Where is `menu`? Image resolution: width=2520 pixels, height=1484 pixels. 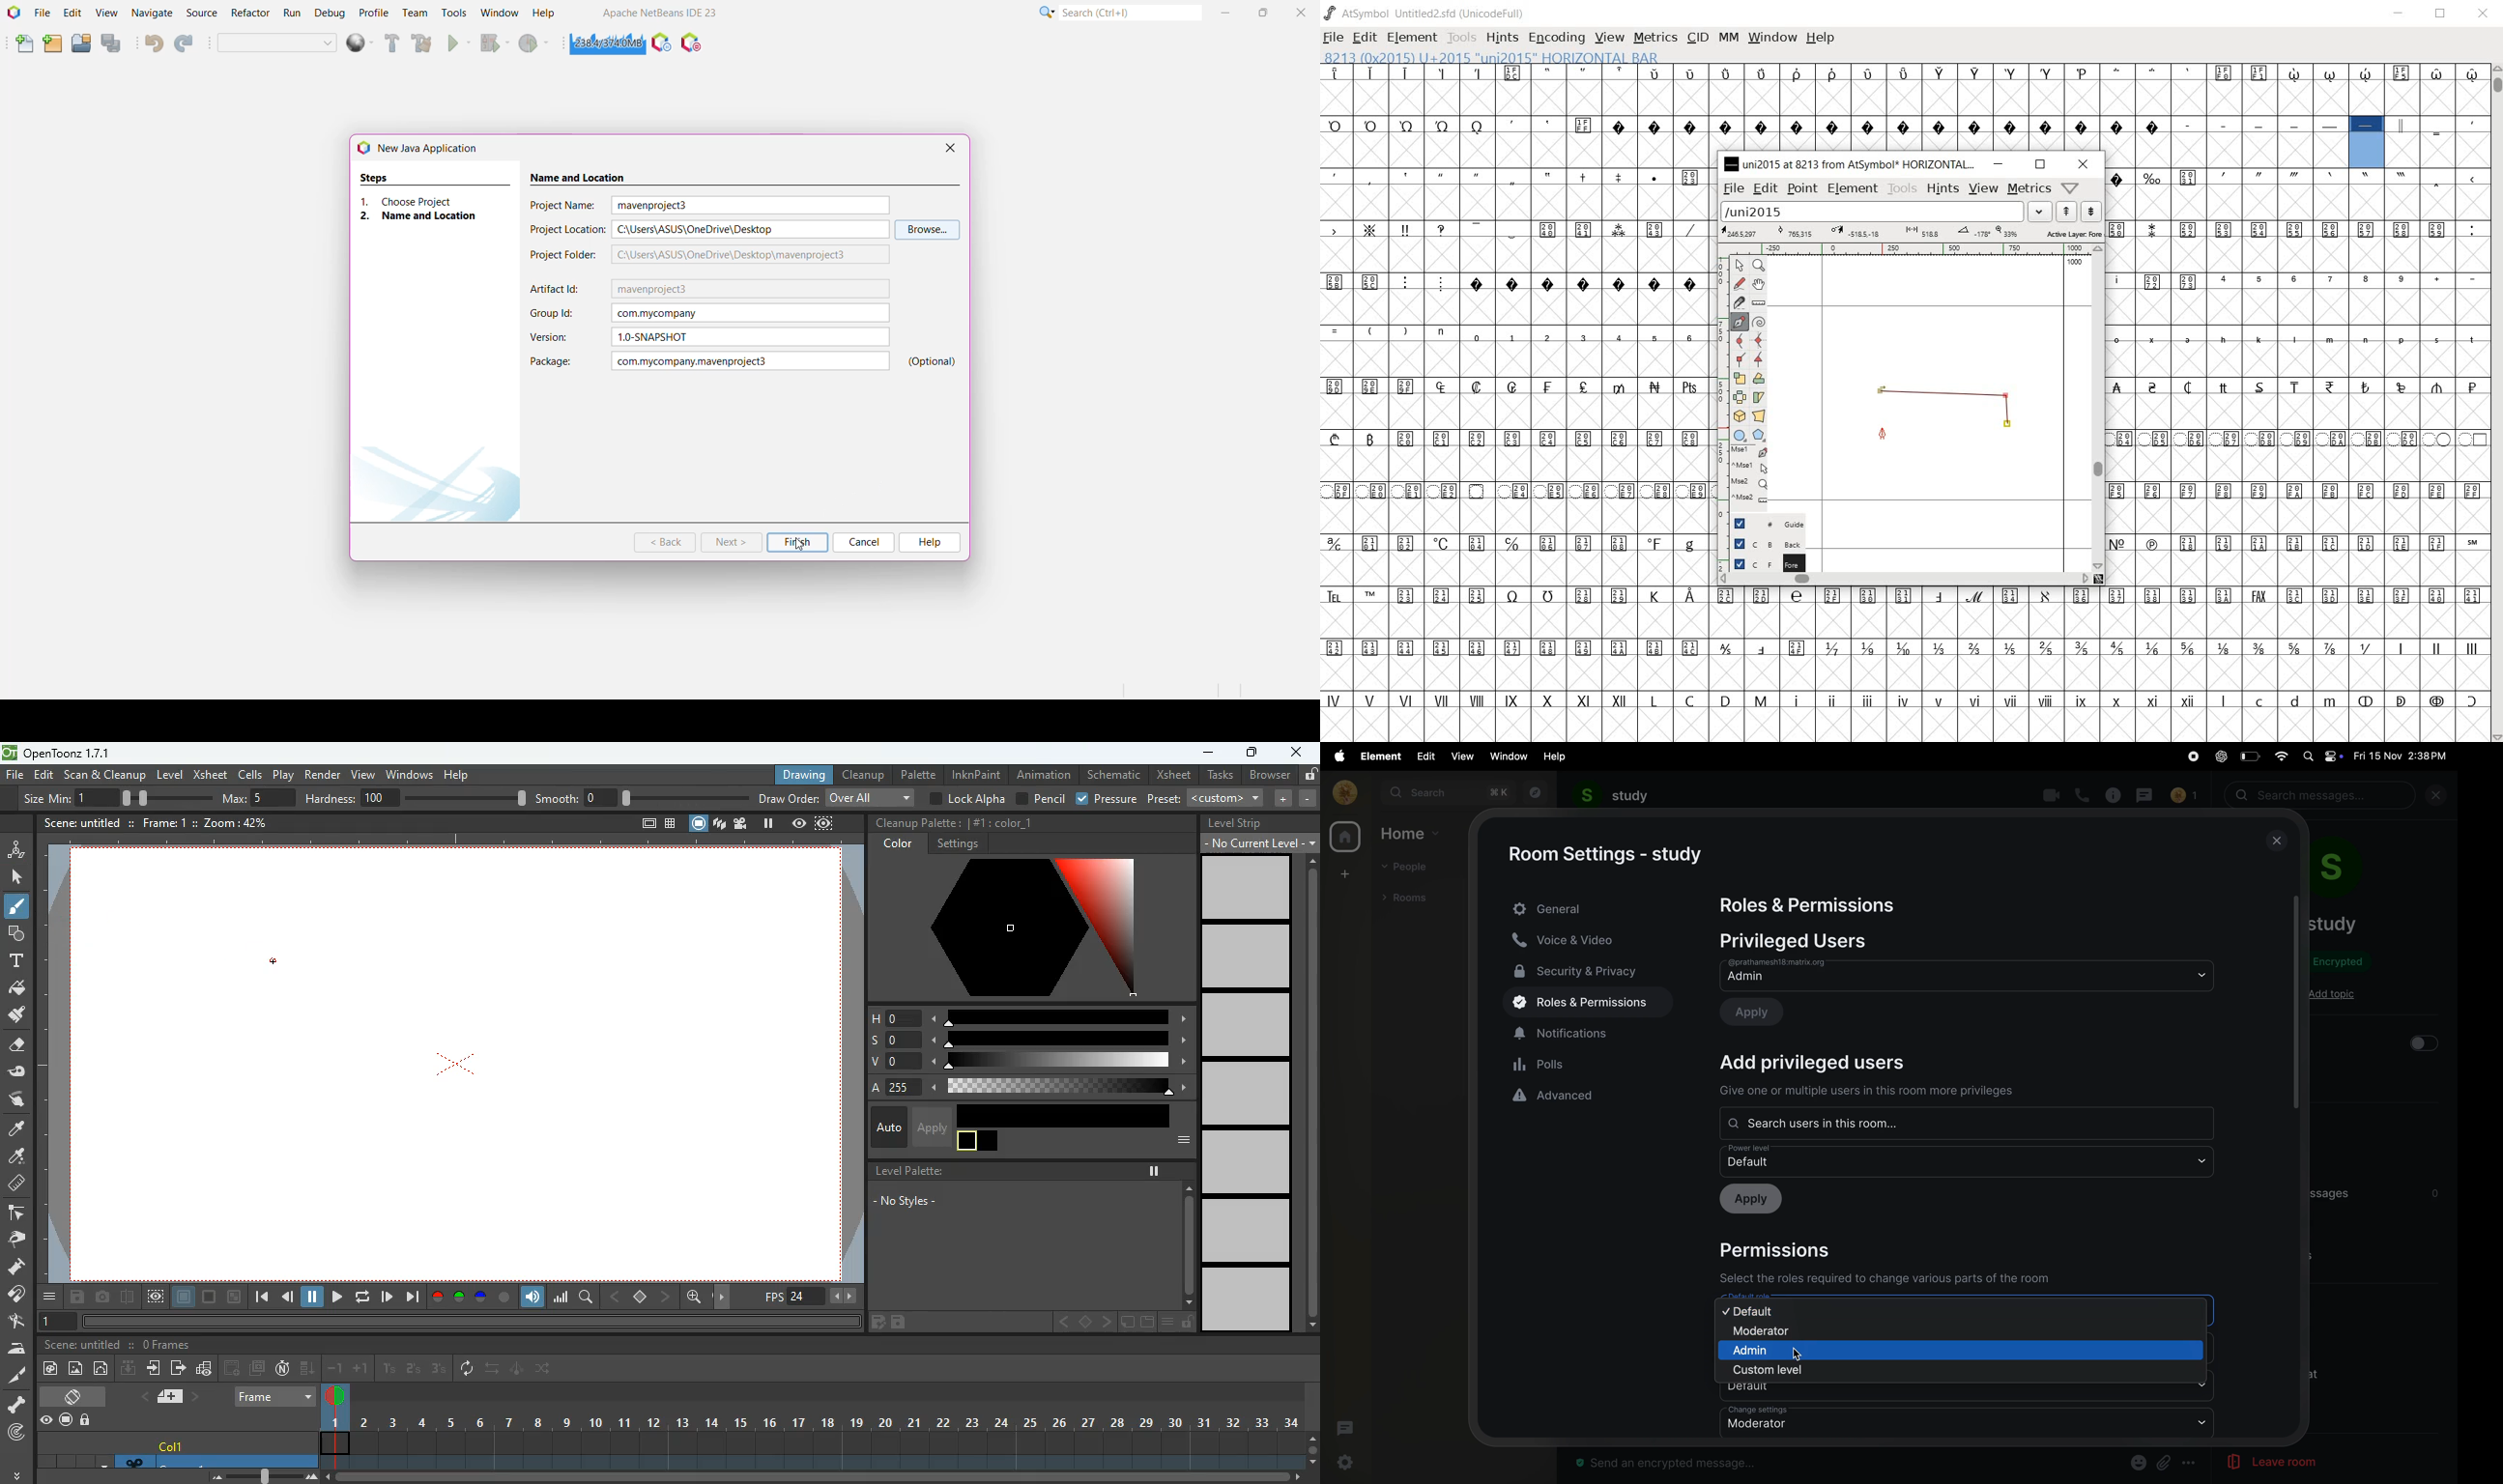 menu is located at coordinates (51, 1297).